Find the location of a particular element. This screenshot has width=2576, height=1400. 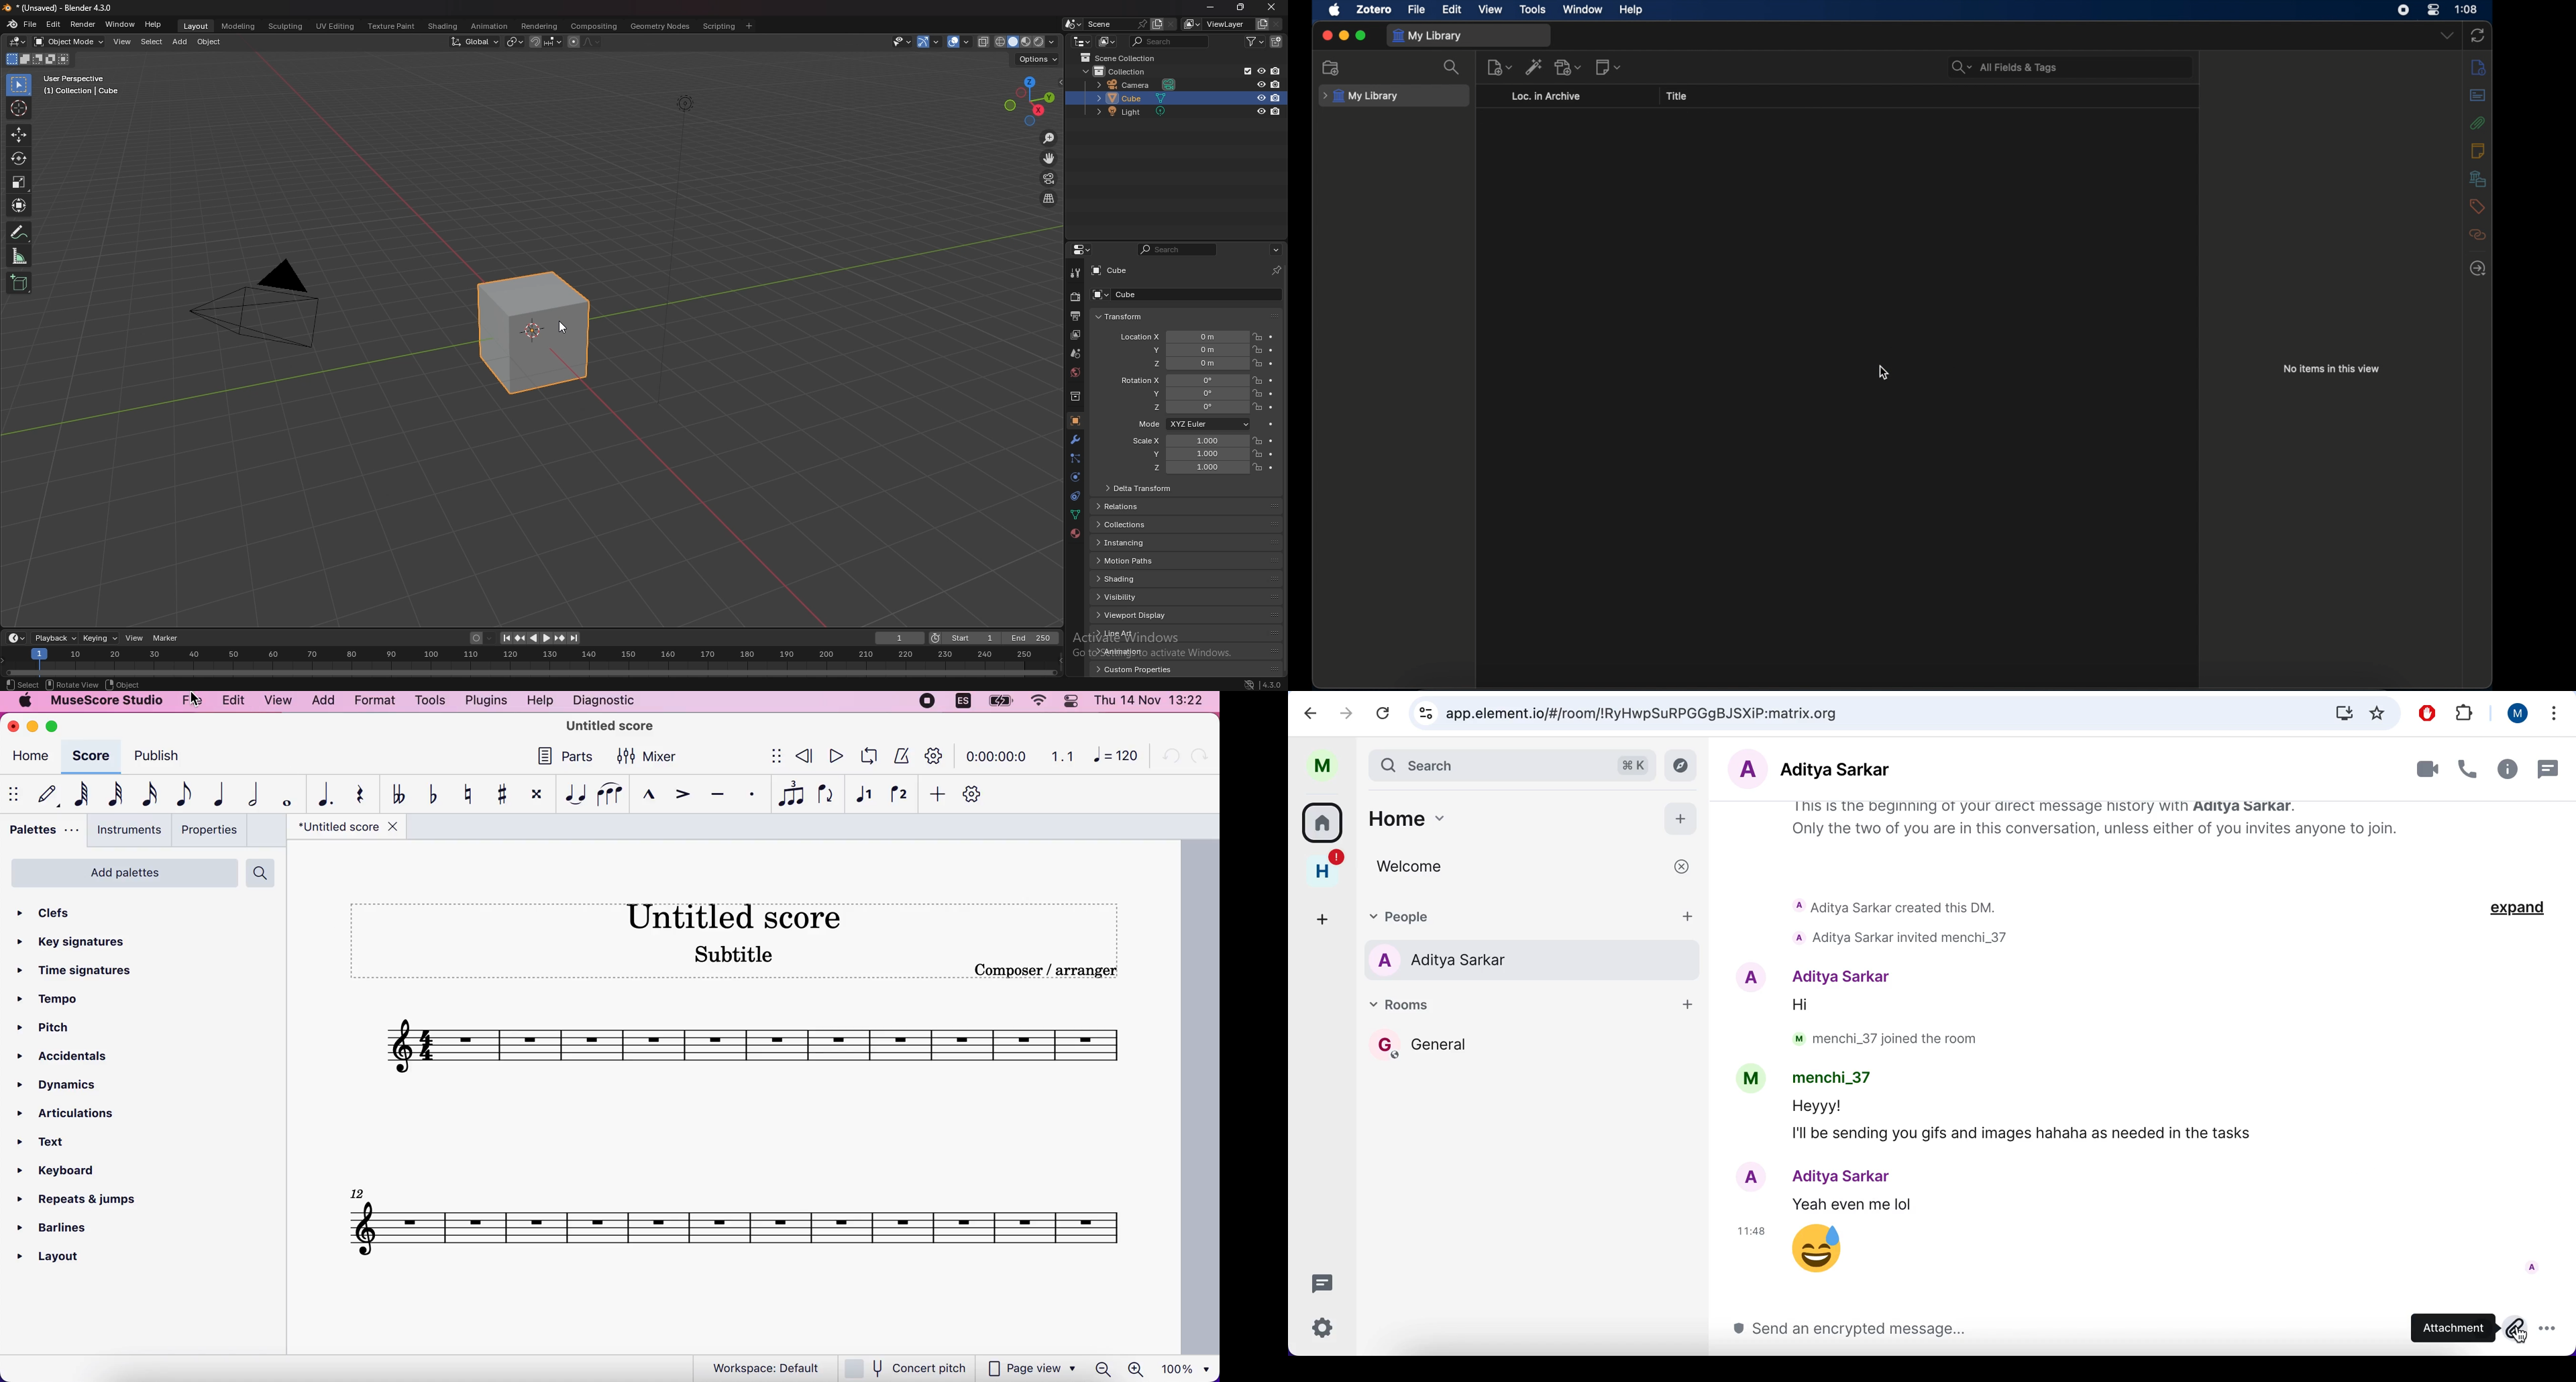

toggle xray is located at coordinates (983, 42).